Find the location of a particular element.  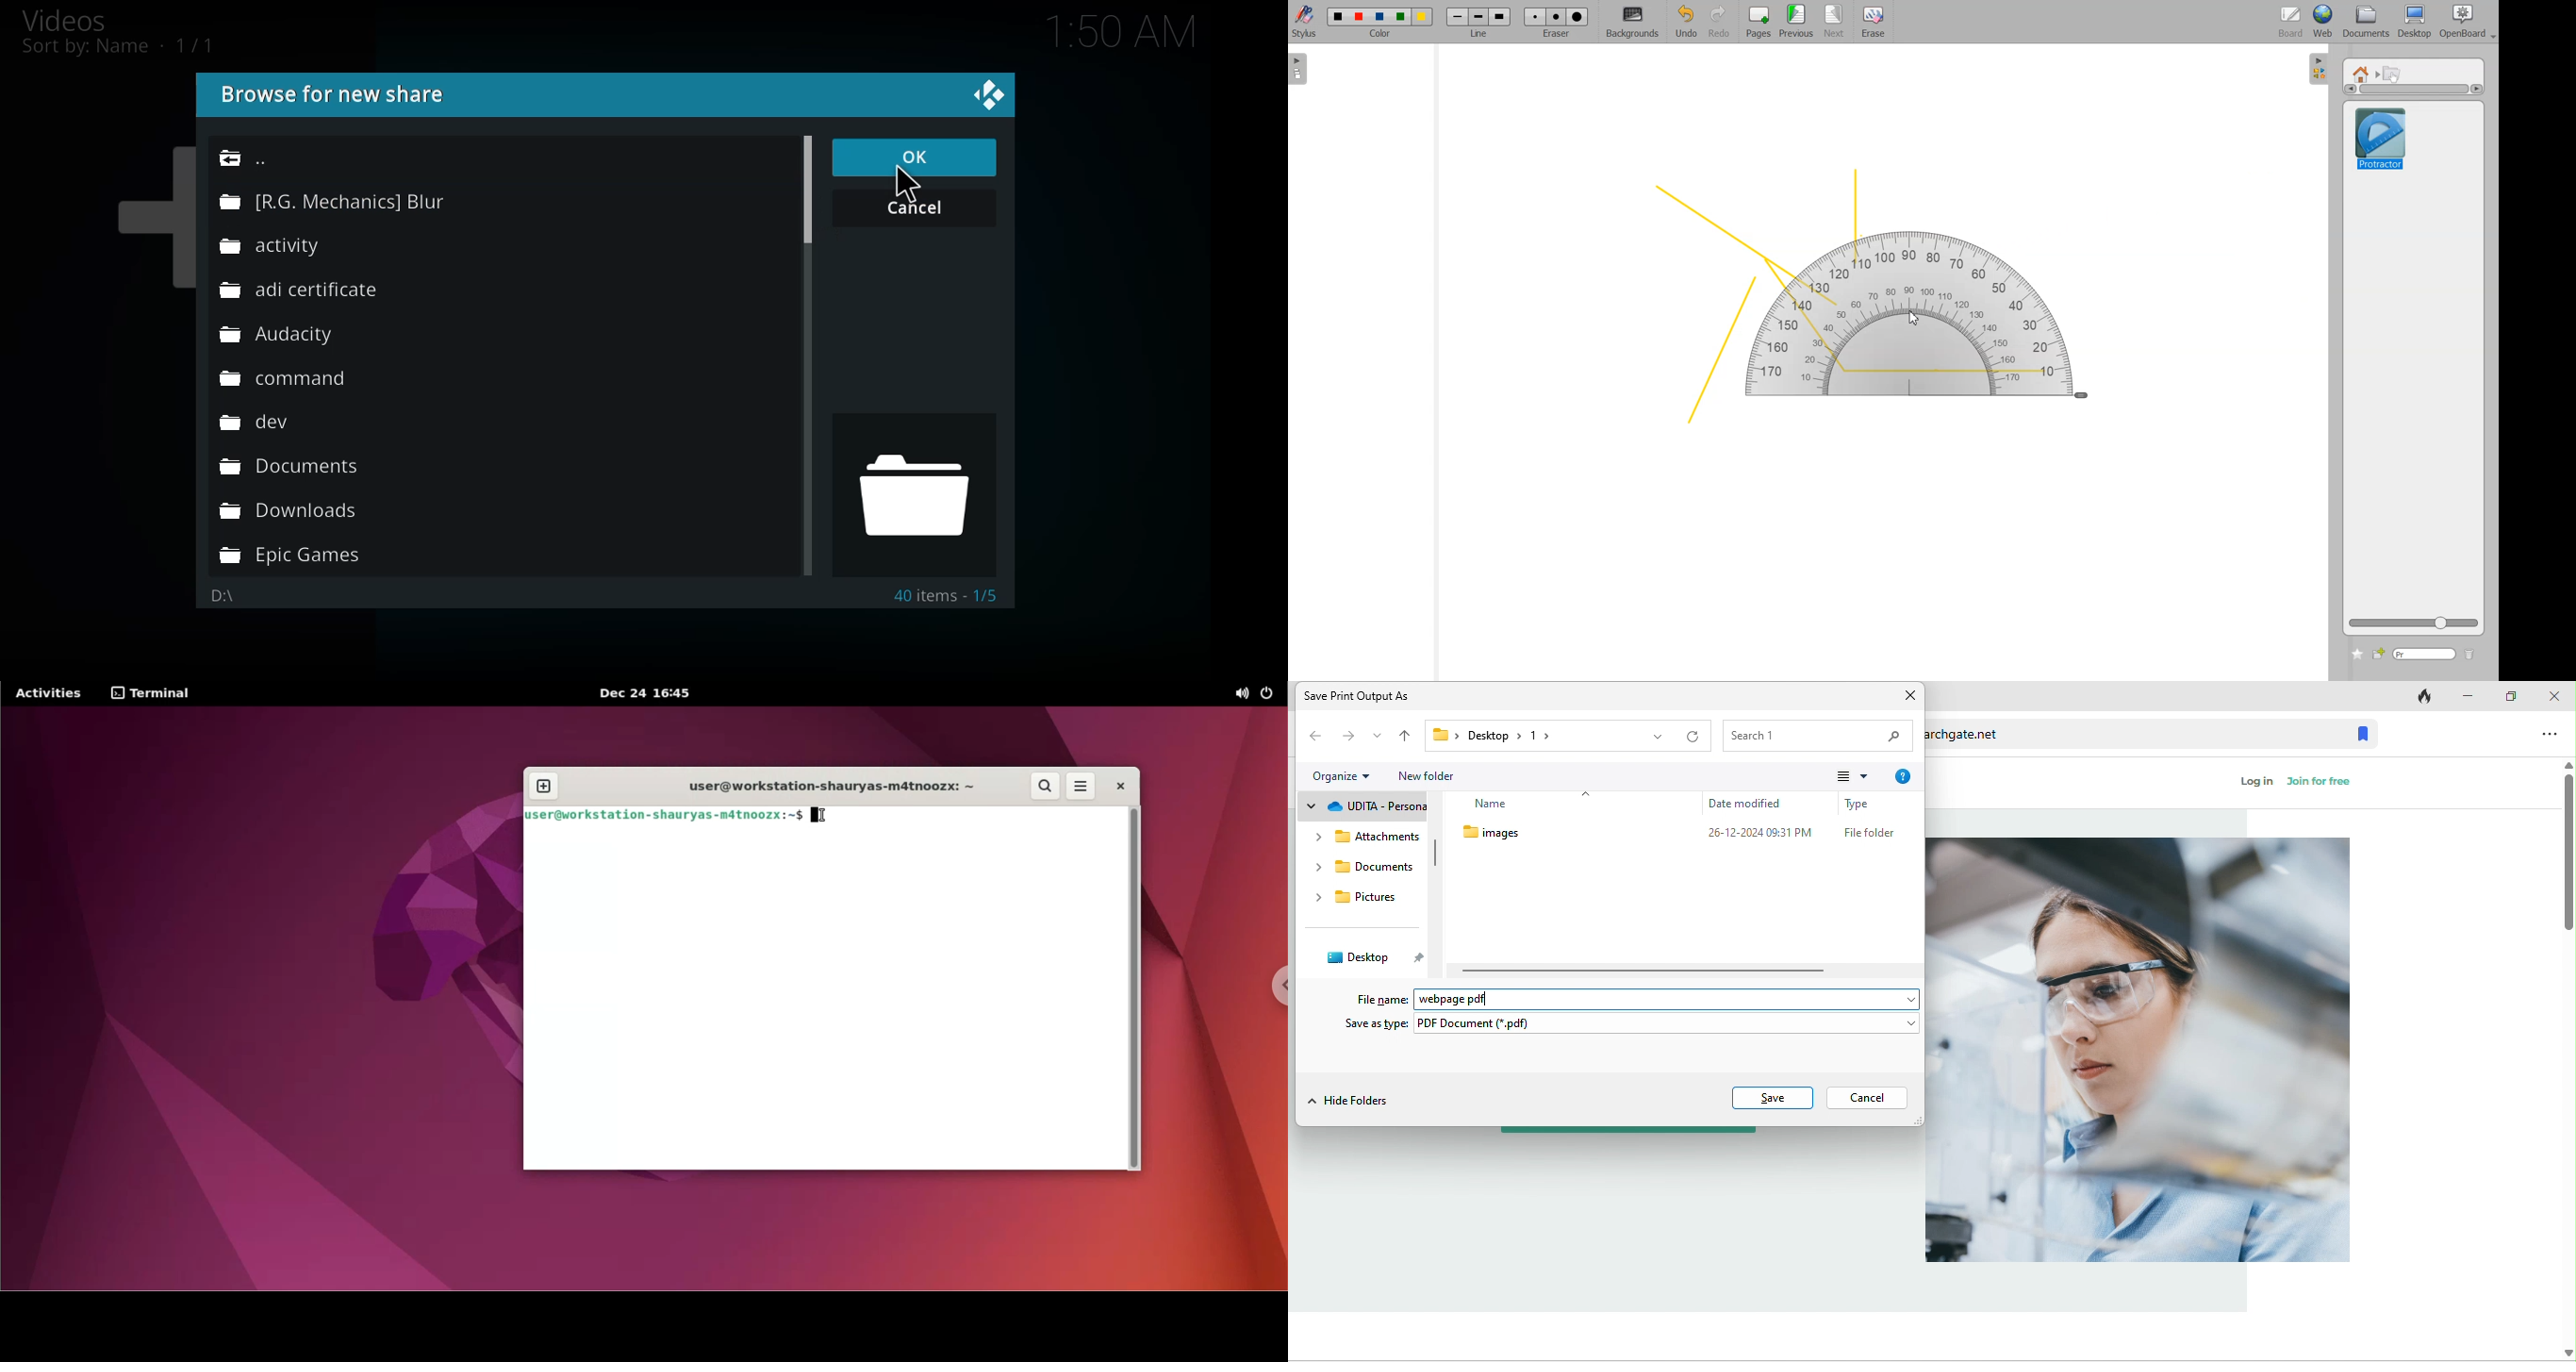

Line is located at coordinates (1479, 16).